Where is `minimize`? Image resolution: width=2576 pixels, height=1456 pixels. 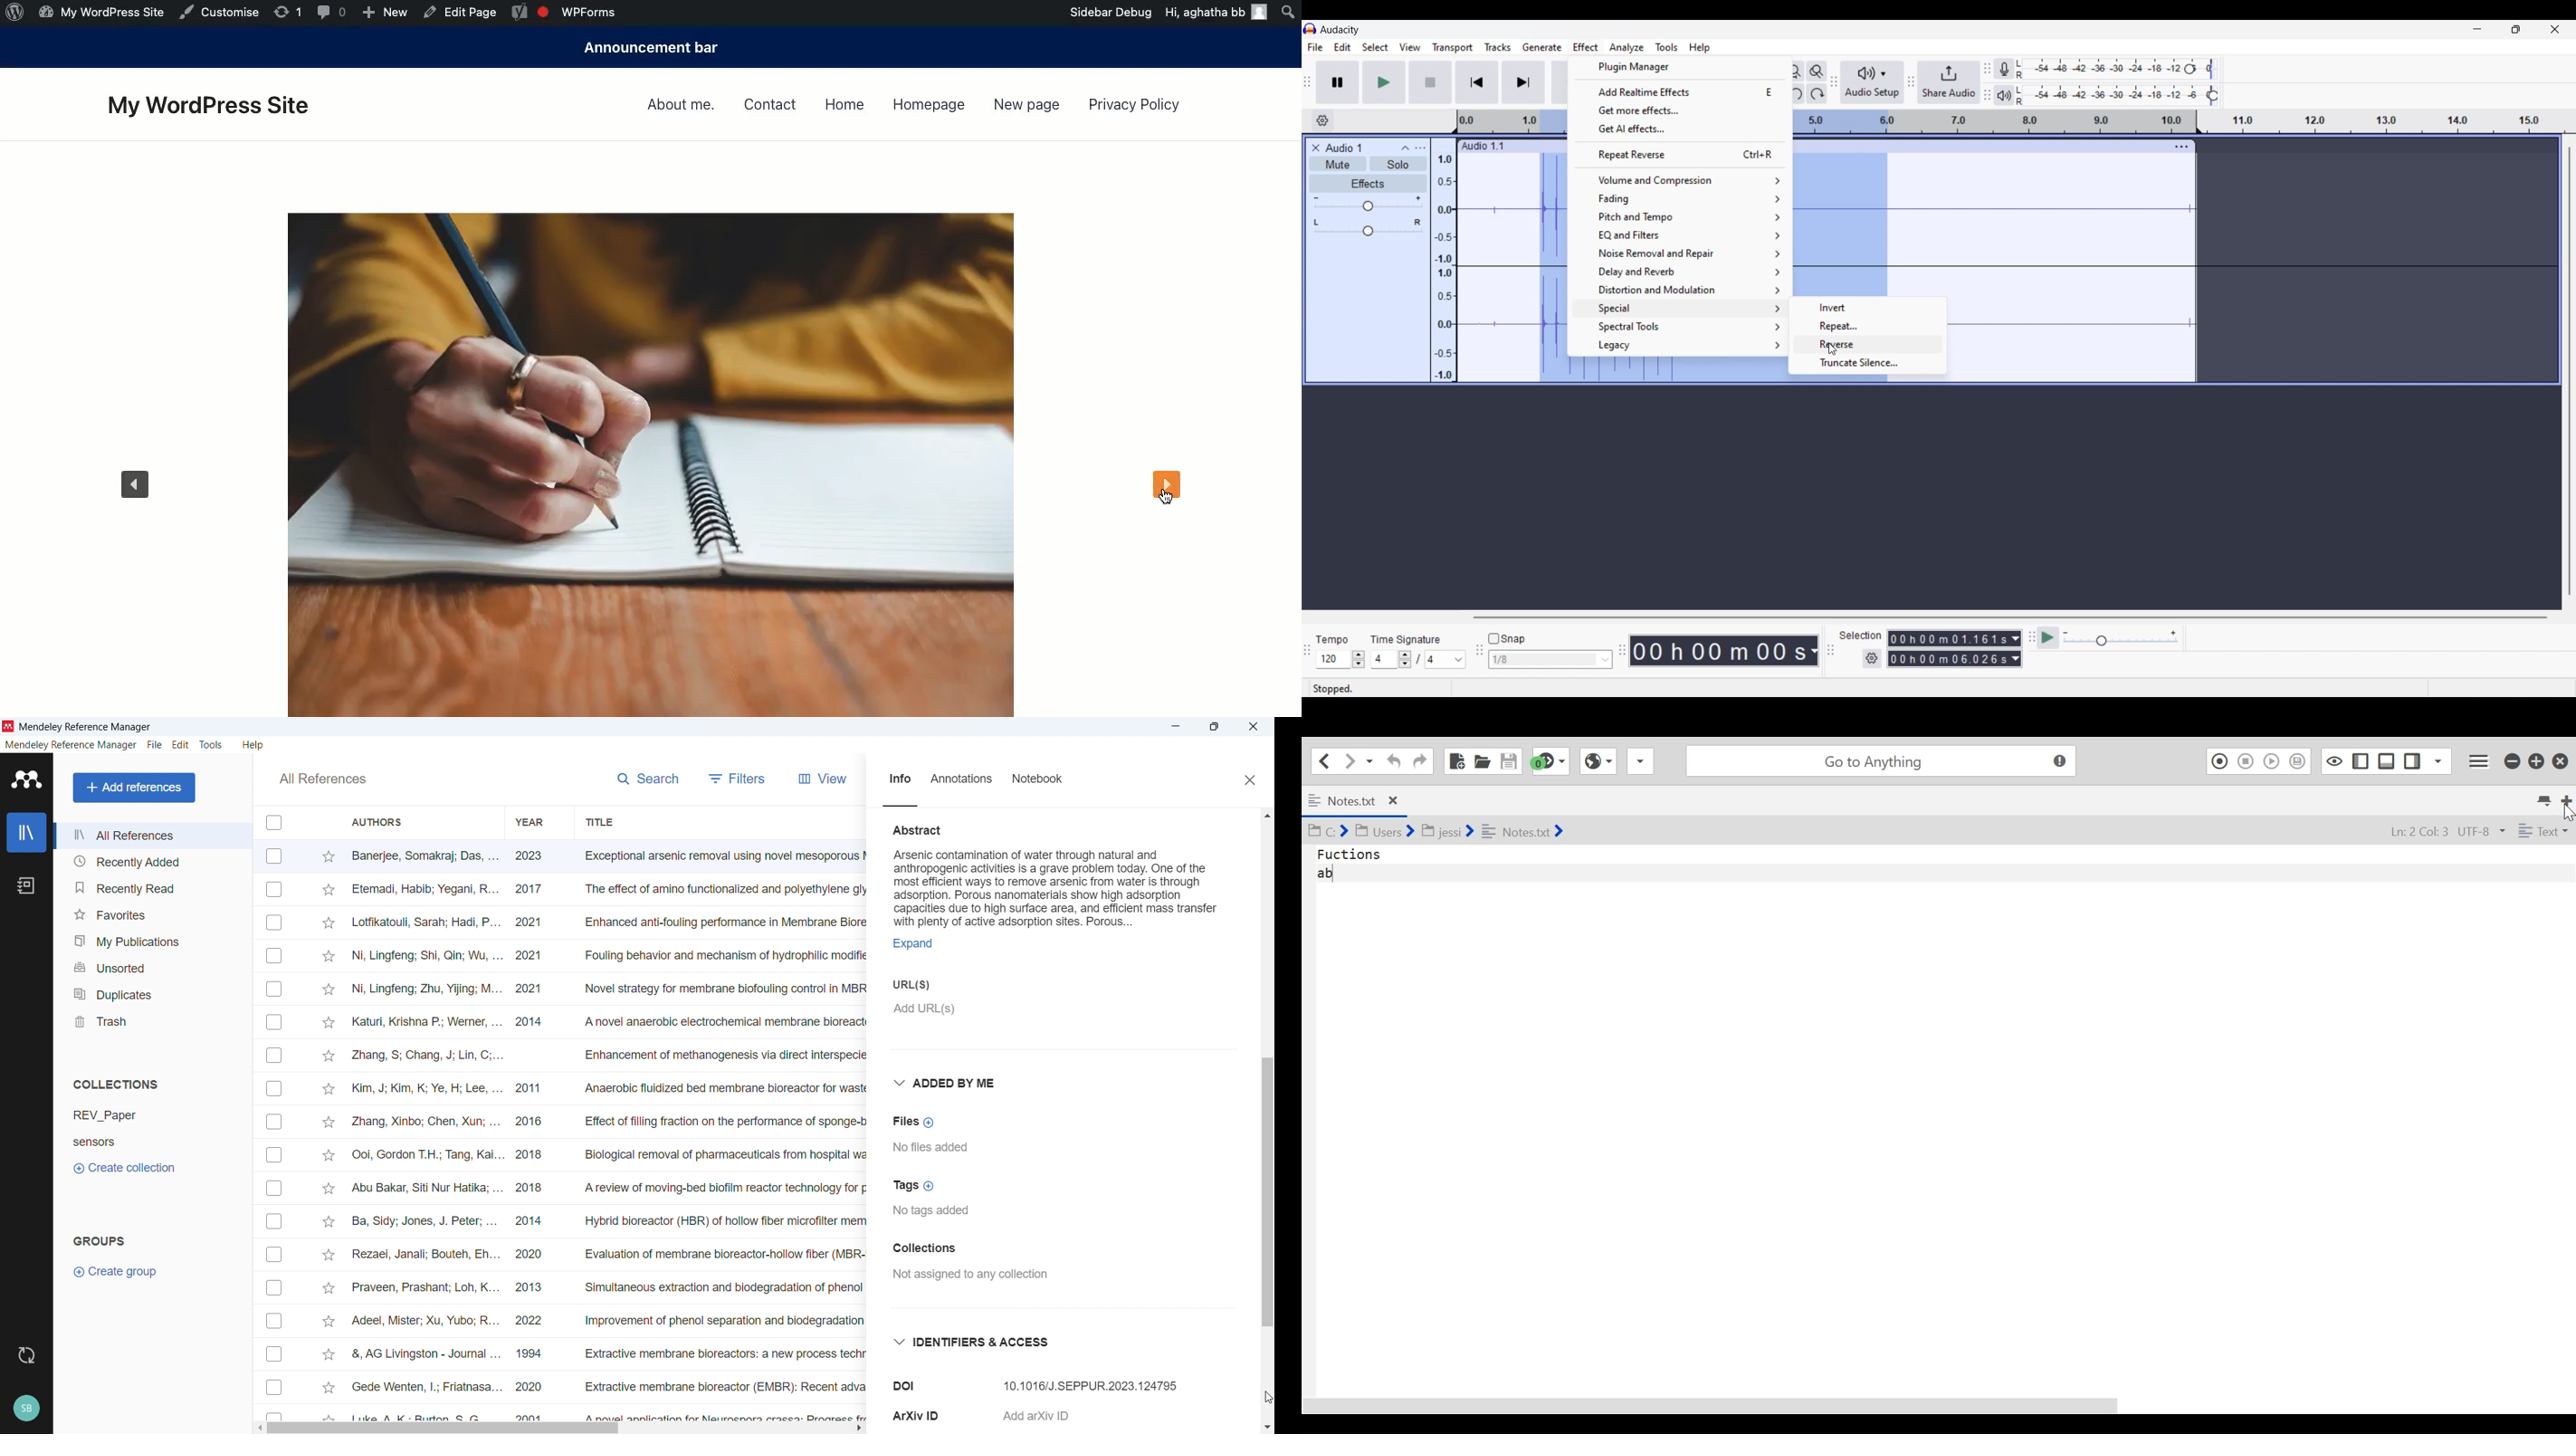
minimize is located at coordinates (1176, 727).